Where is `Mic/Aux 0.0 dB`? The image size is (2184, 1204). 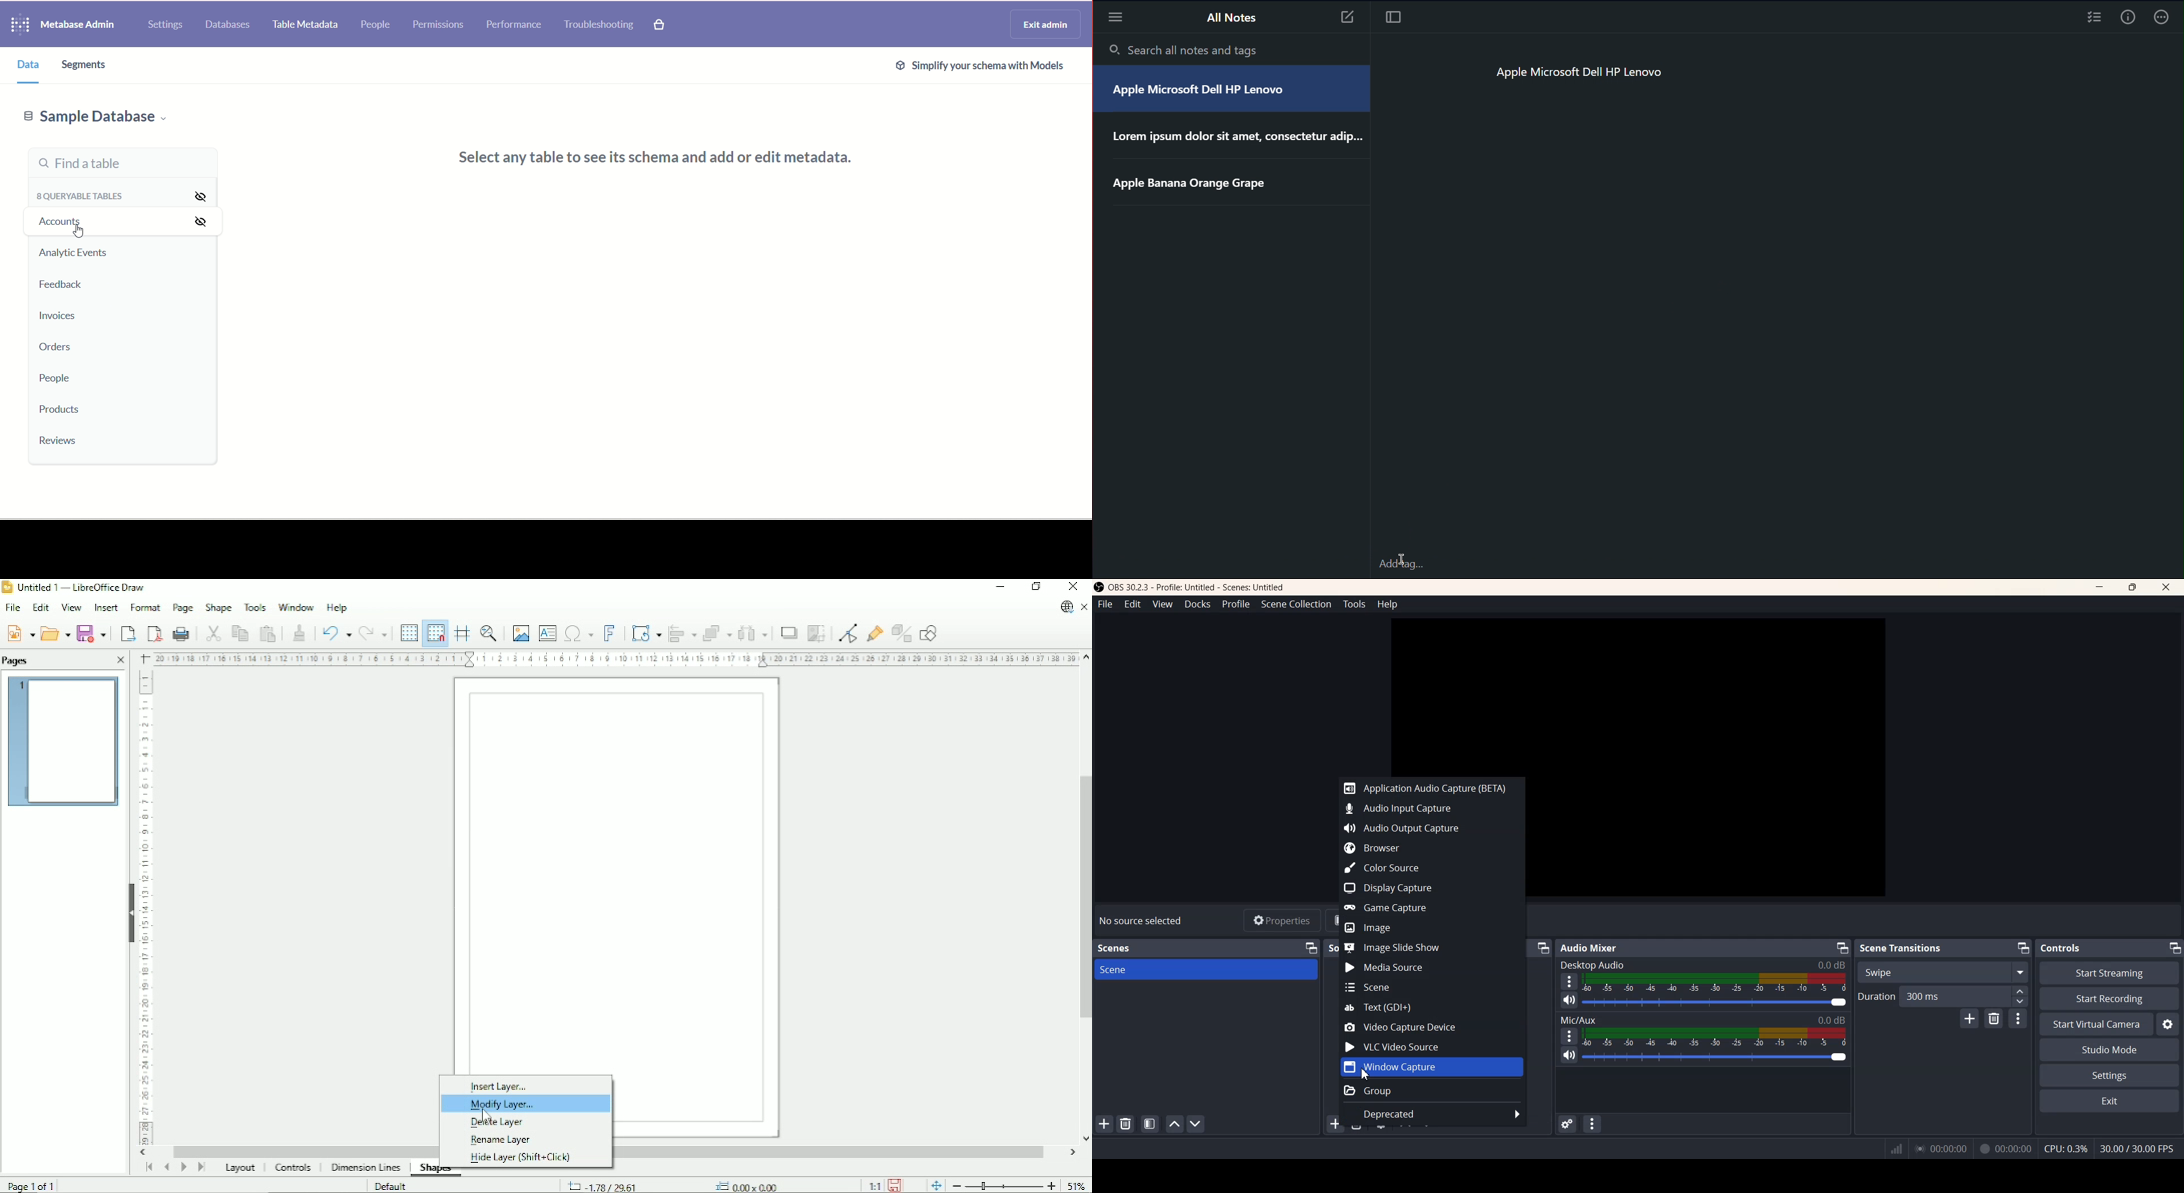 Mic/Aux 0.0 dB is located at coordinates (1702, 1020).